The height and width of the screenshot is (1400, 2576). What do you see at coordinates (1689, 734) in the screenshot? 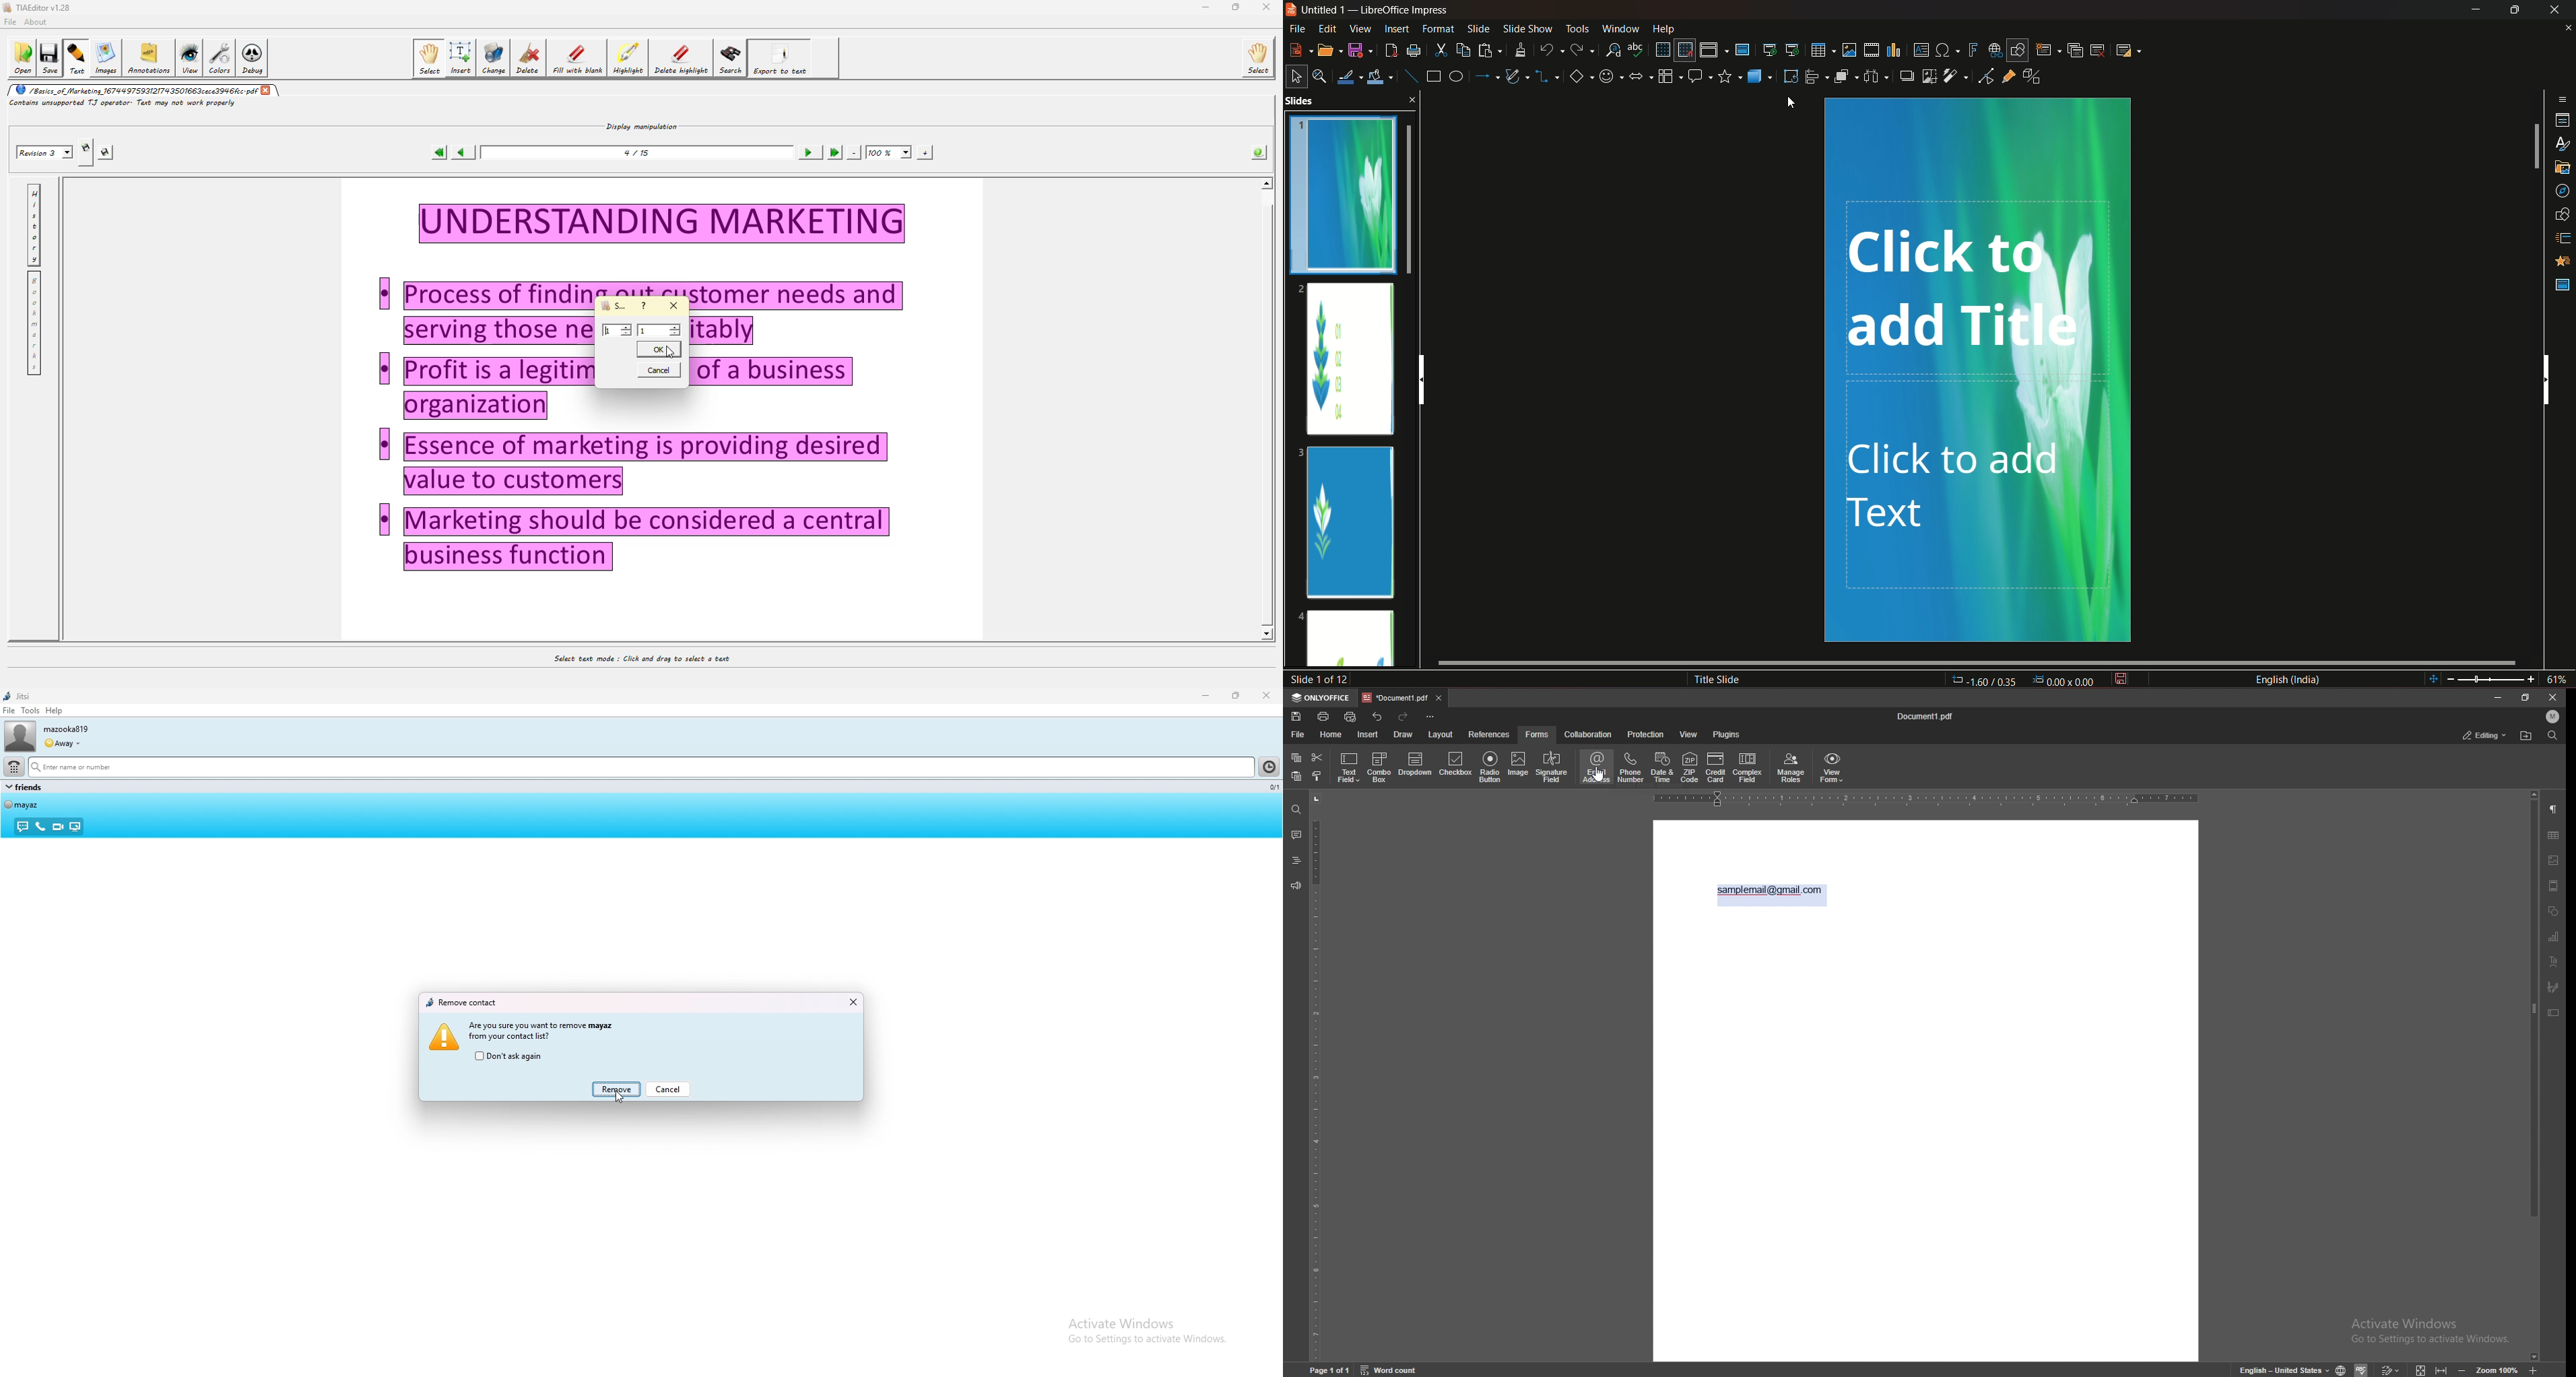
I see `view` at bounding box center [1689, 734].